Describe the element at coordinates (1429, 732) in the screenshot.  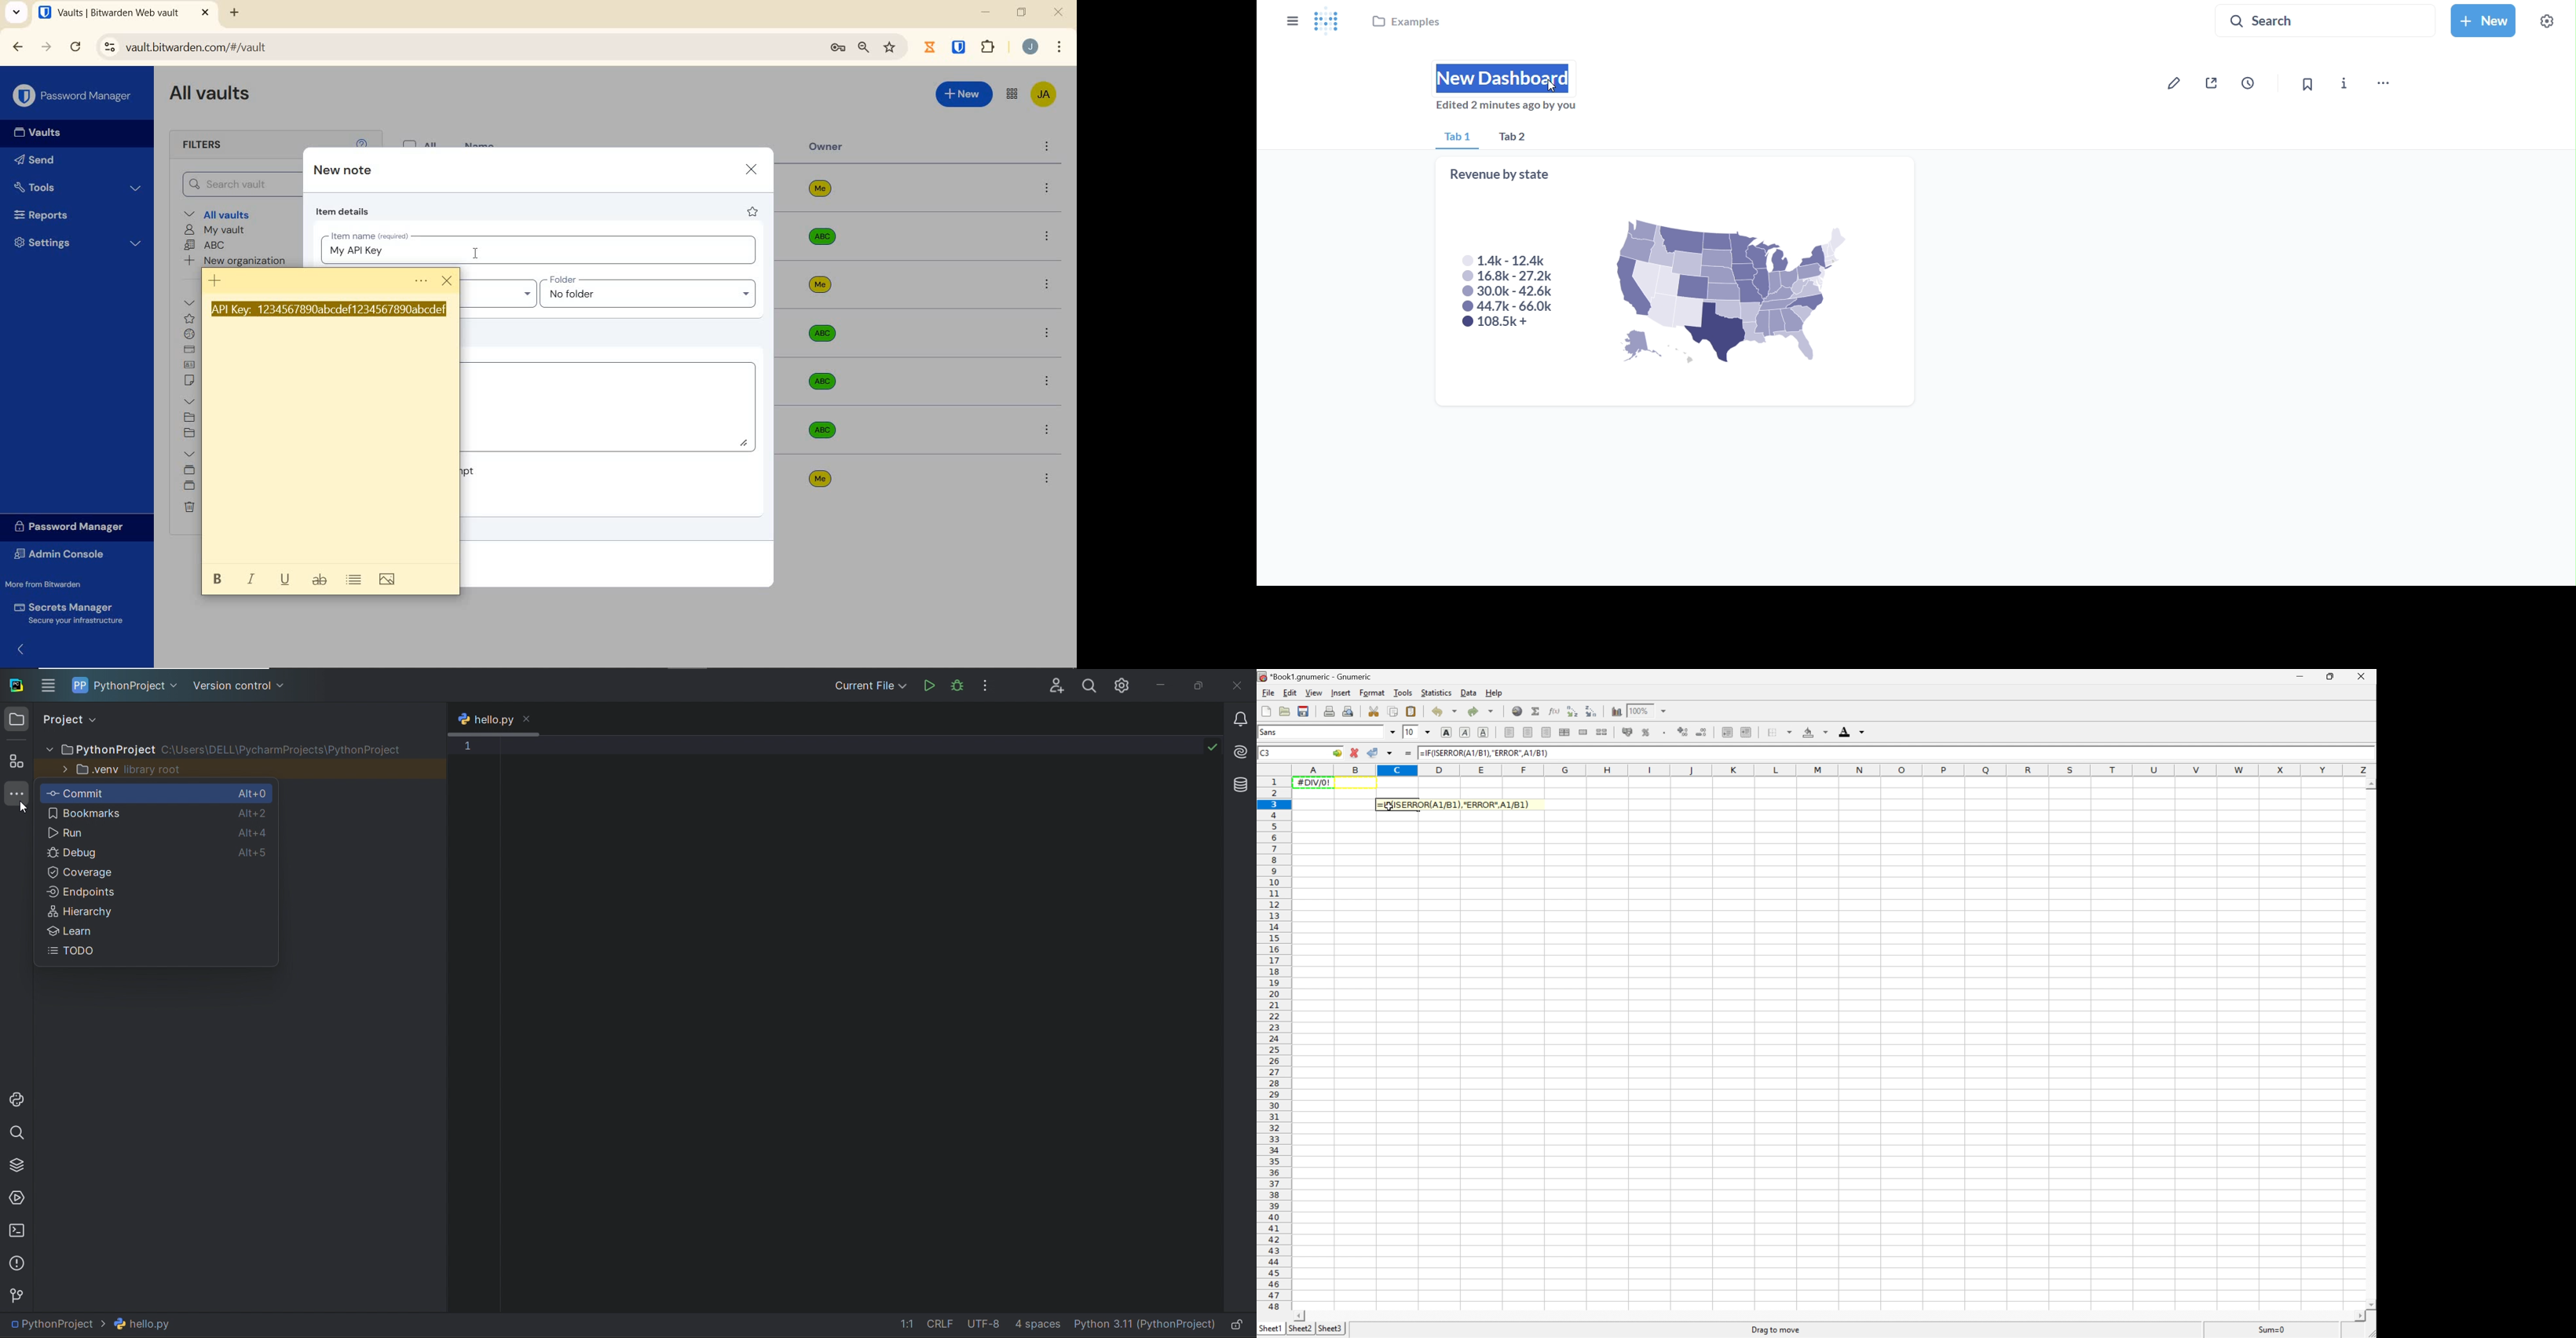
I see `Drop down` at that location.